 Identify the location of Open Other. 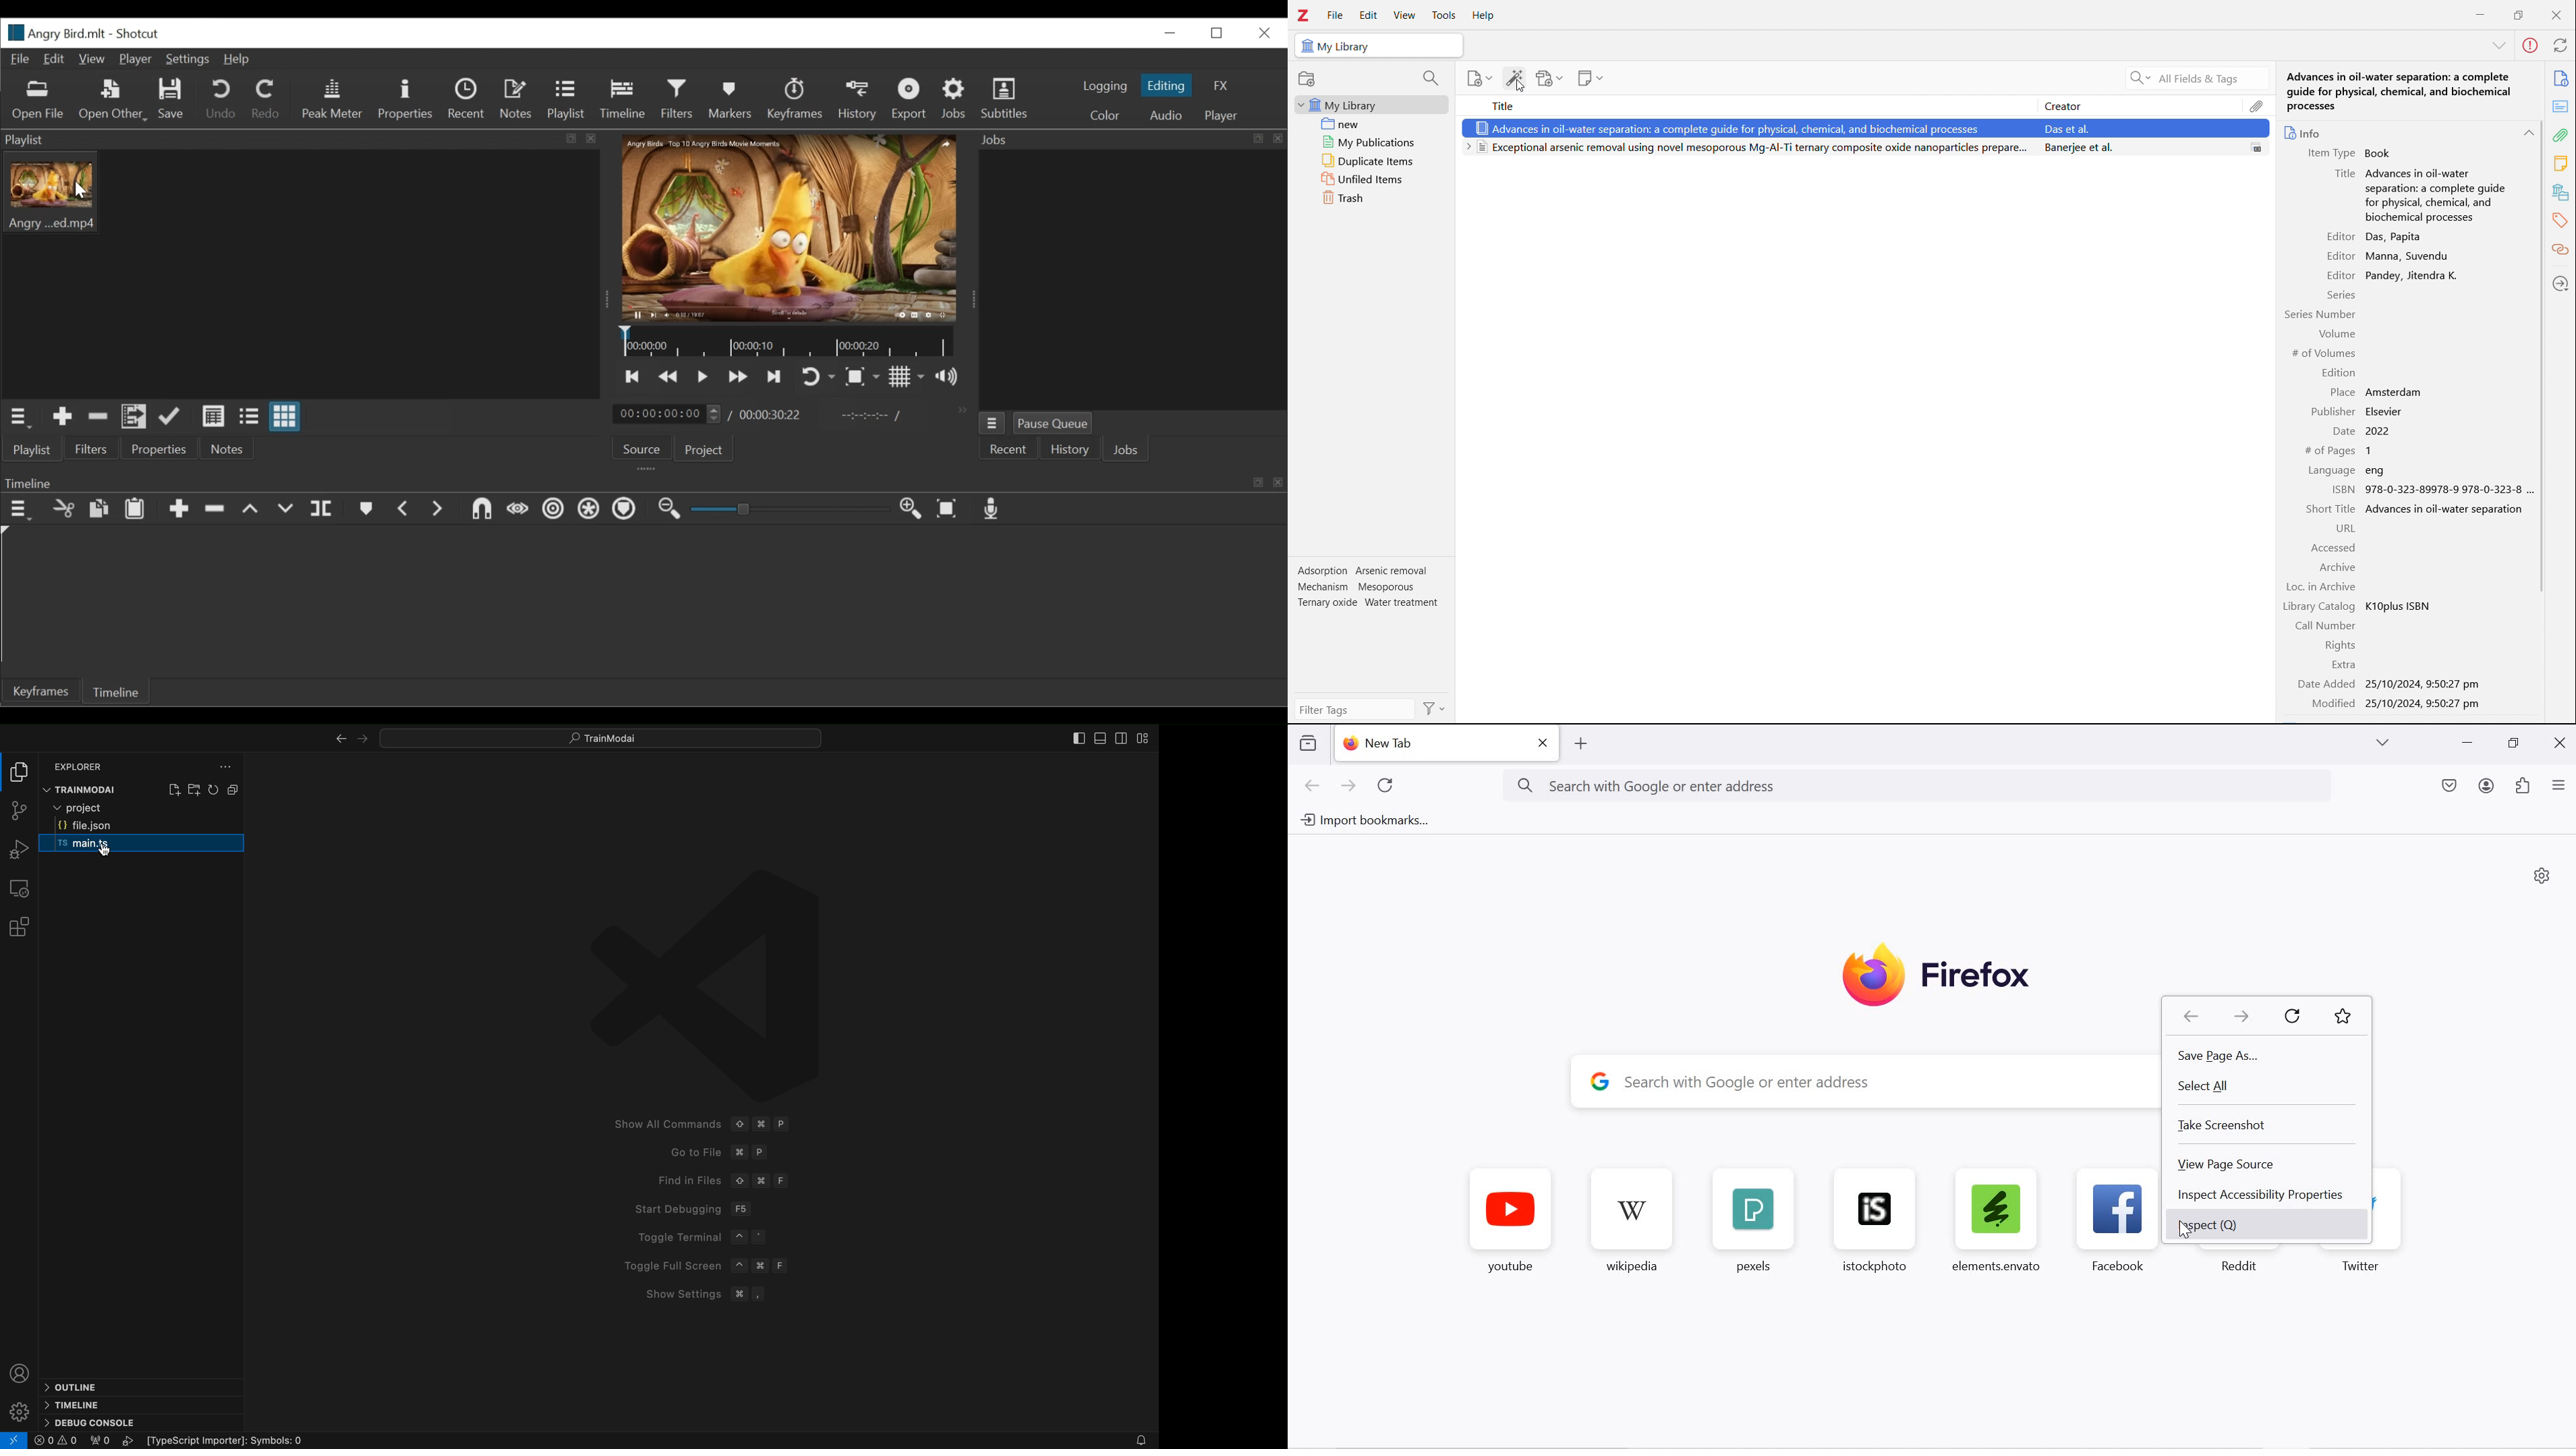
(113, 101).